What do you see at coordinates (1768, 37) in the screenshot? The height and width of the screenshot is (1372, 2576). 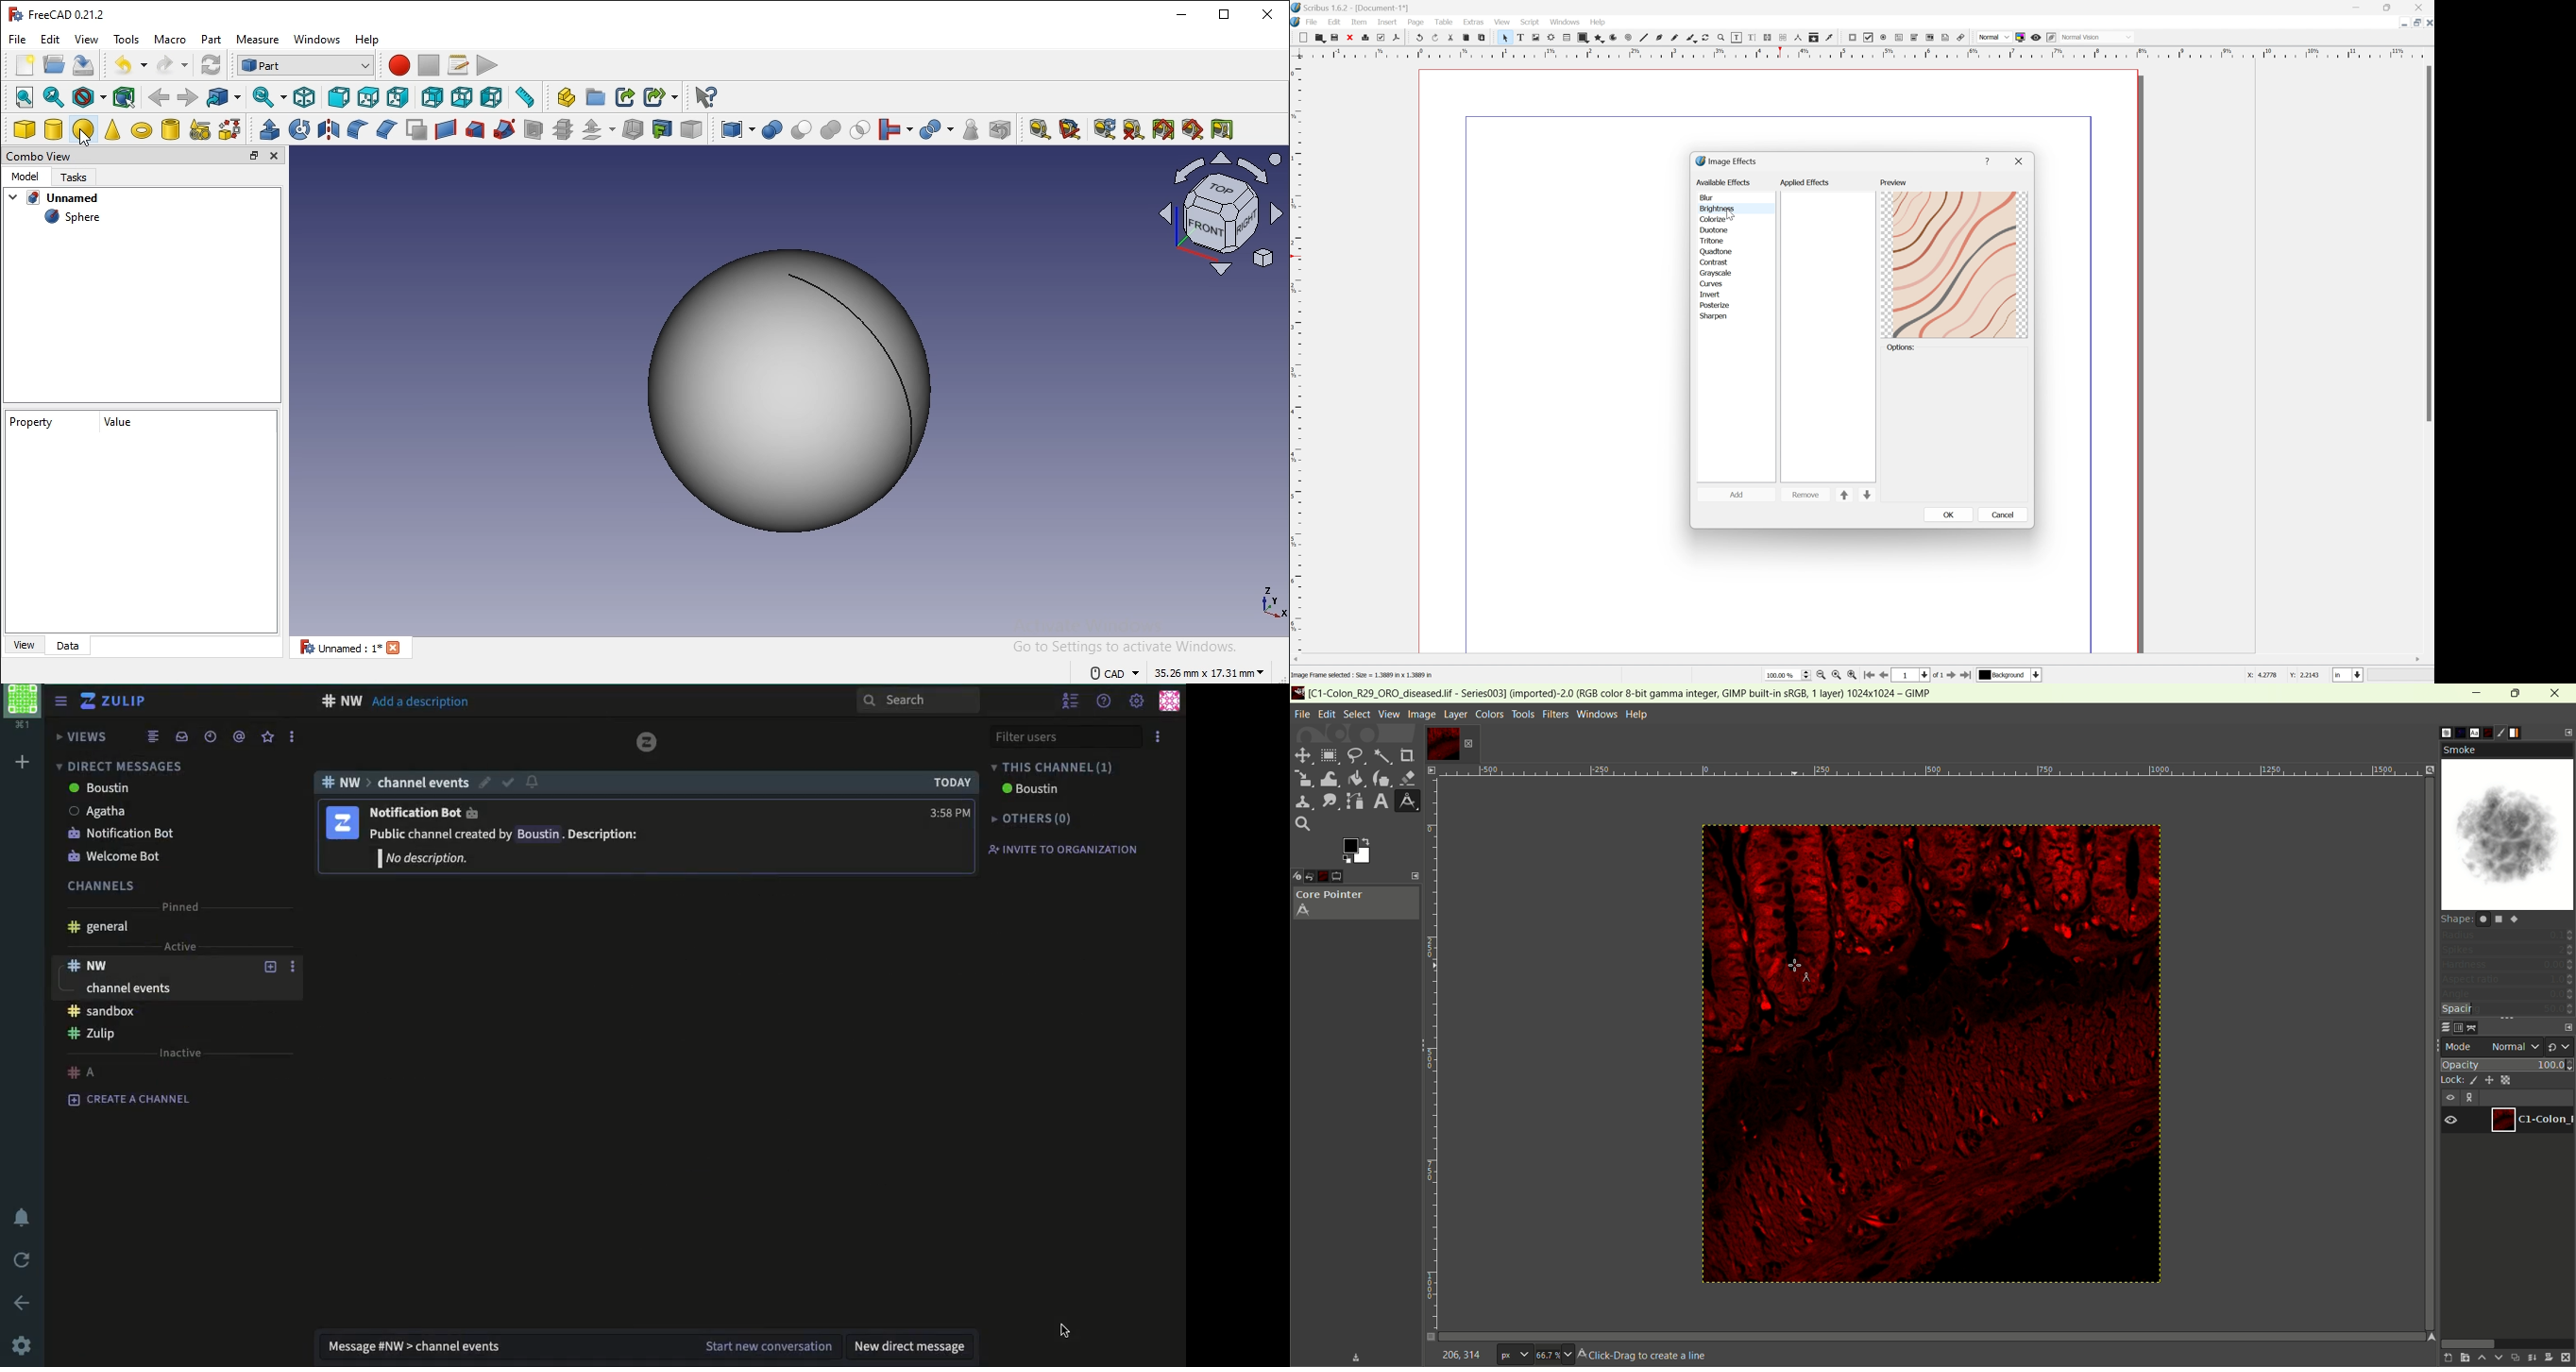 I see `Line text frames` at bounding box center [1768, 37].